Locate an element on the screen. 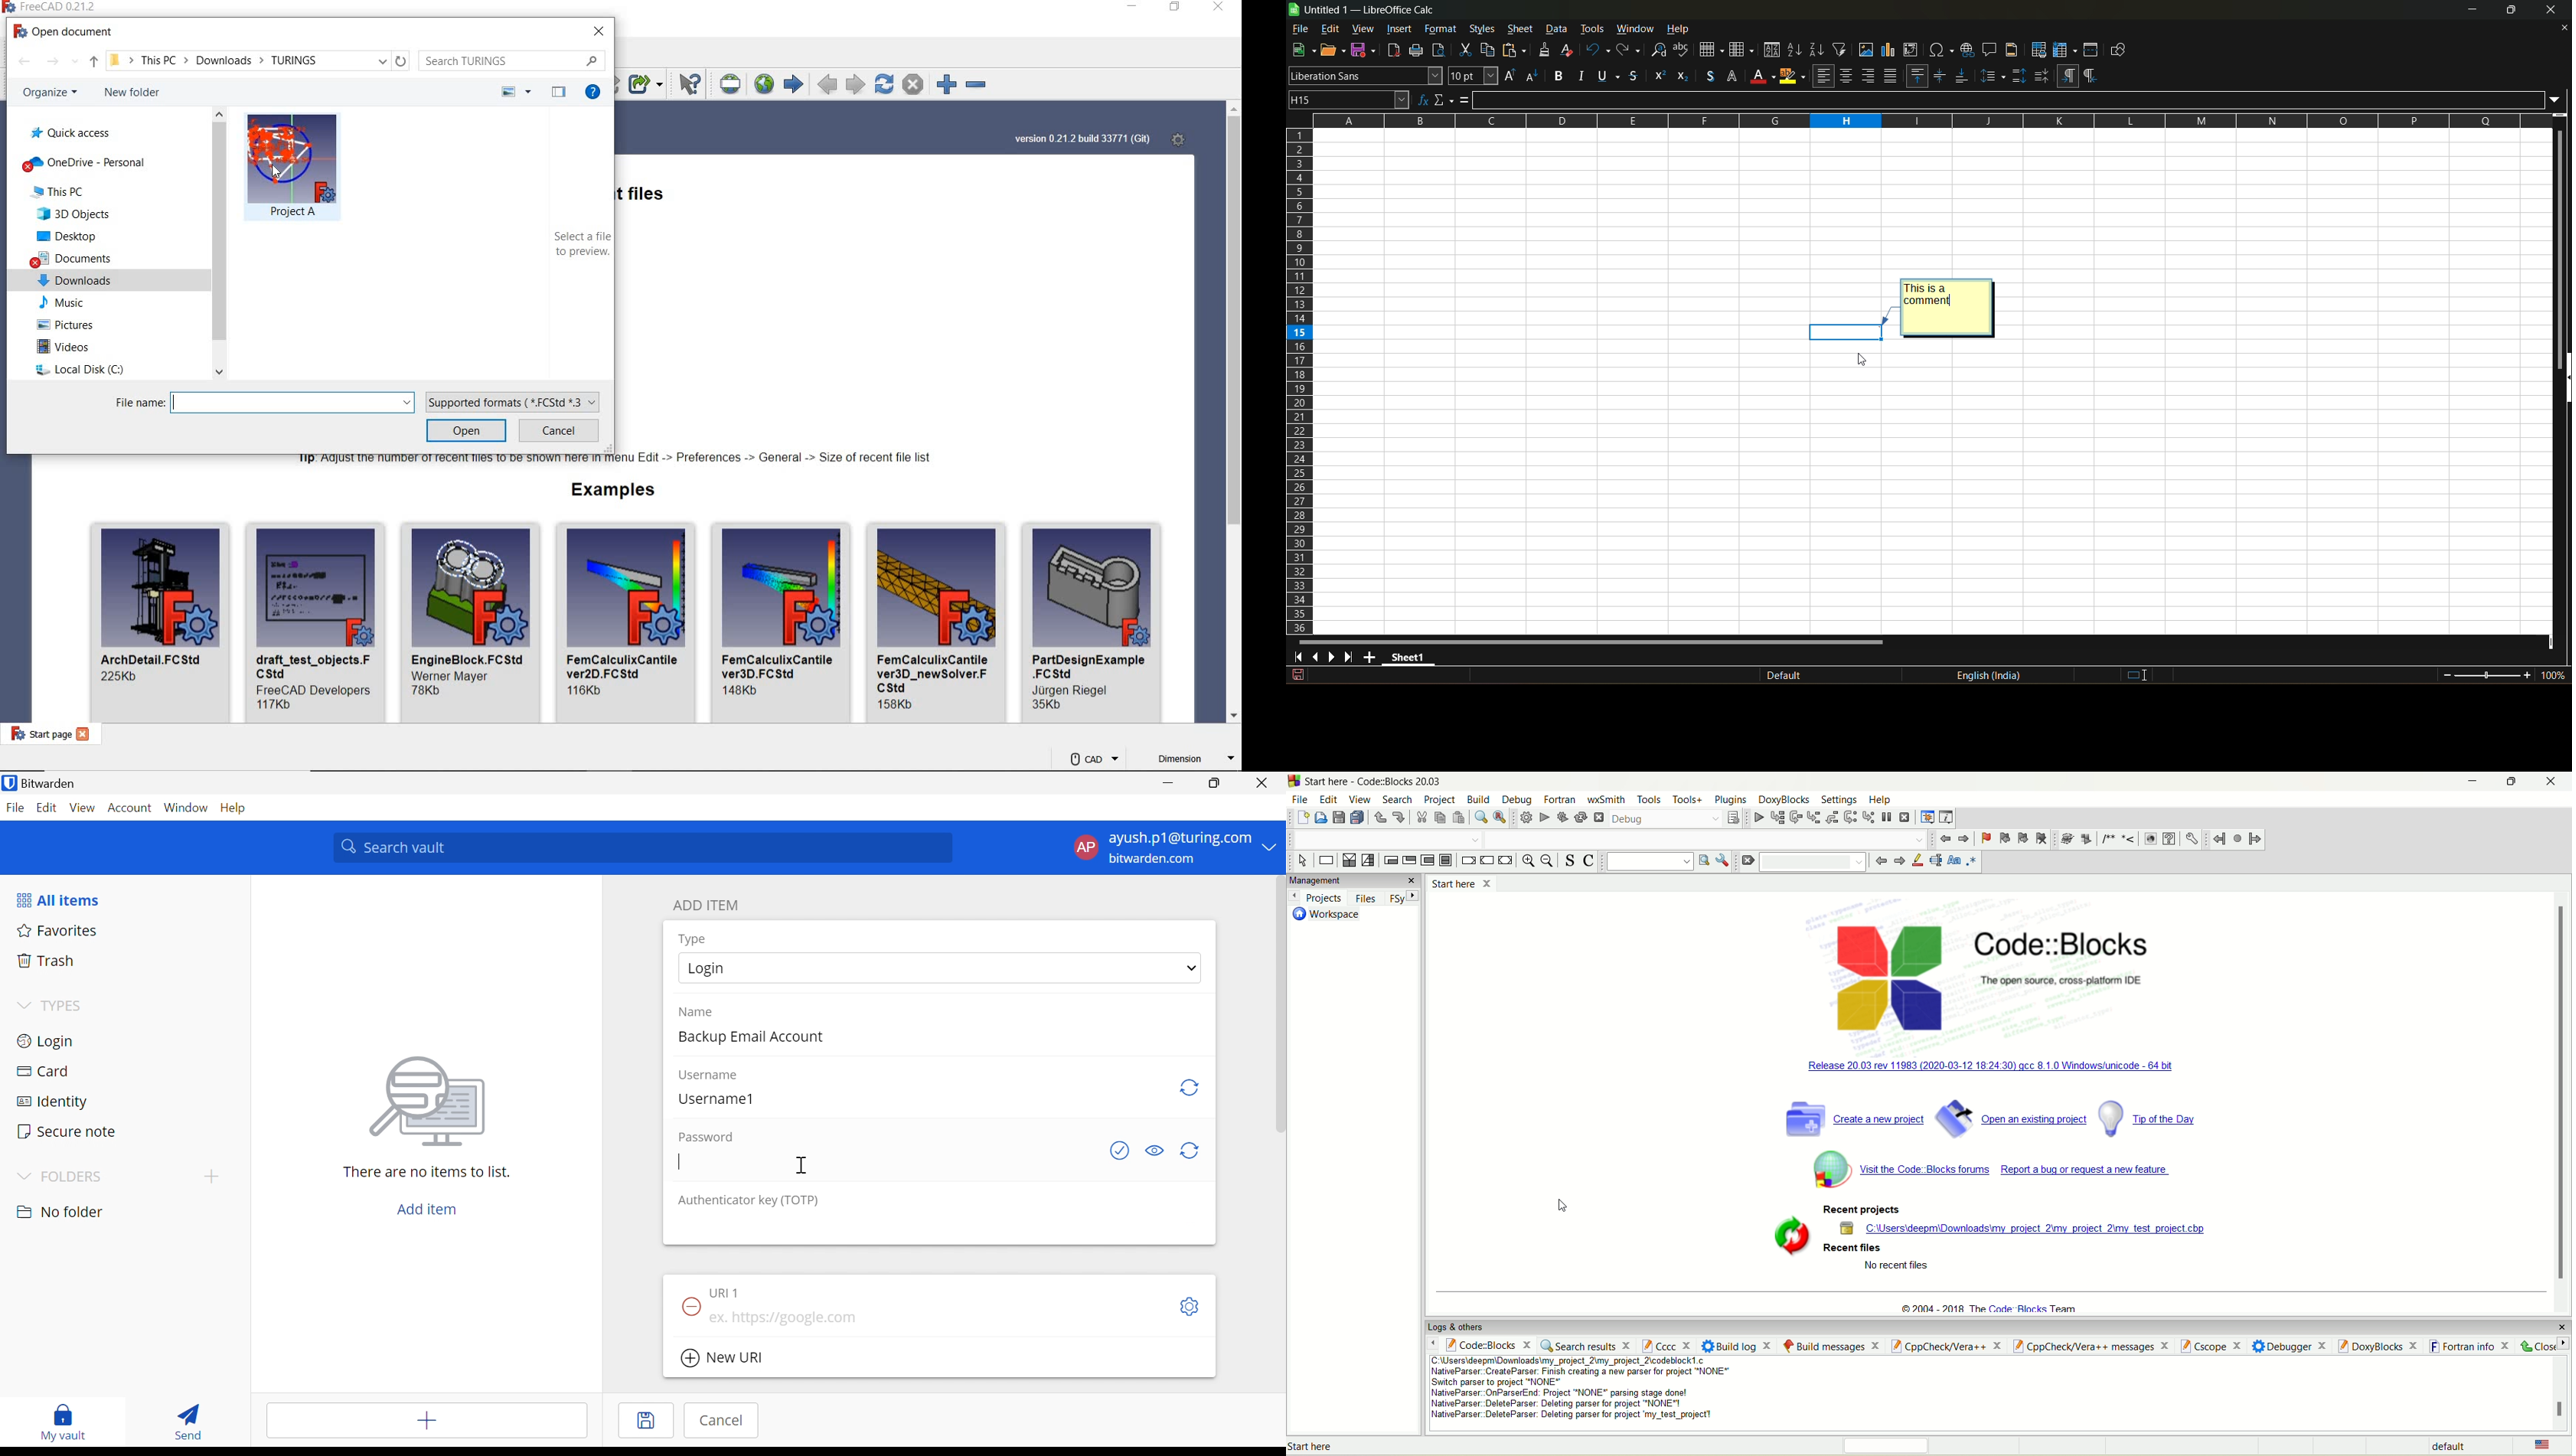 This screenshot has width=2576, height=1456. insert or edit pivot table is located at coordinates (1910, 50).